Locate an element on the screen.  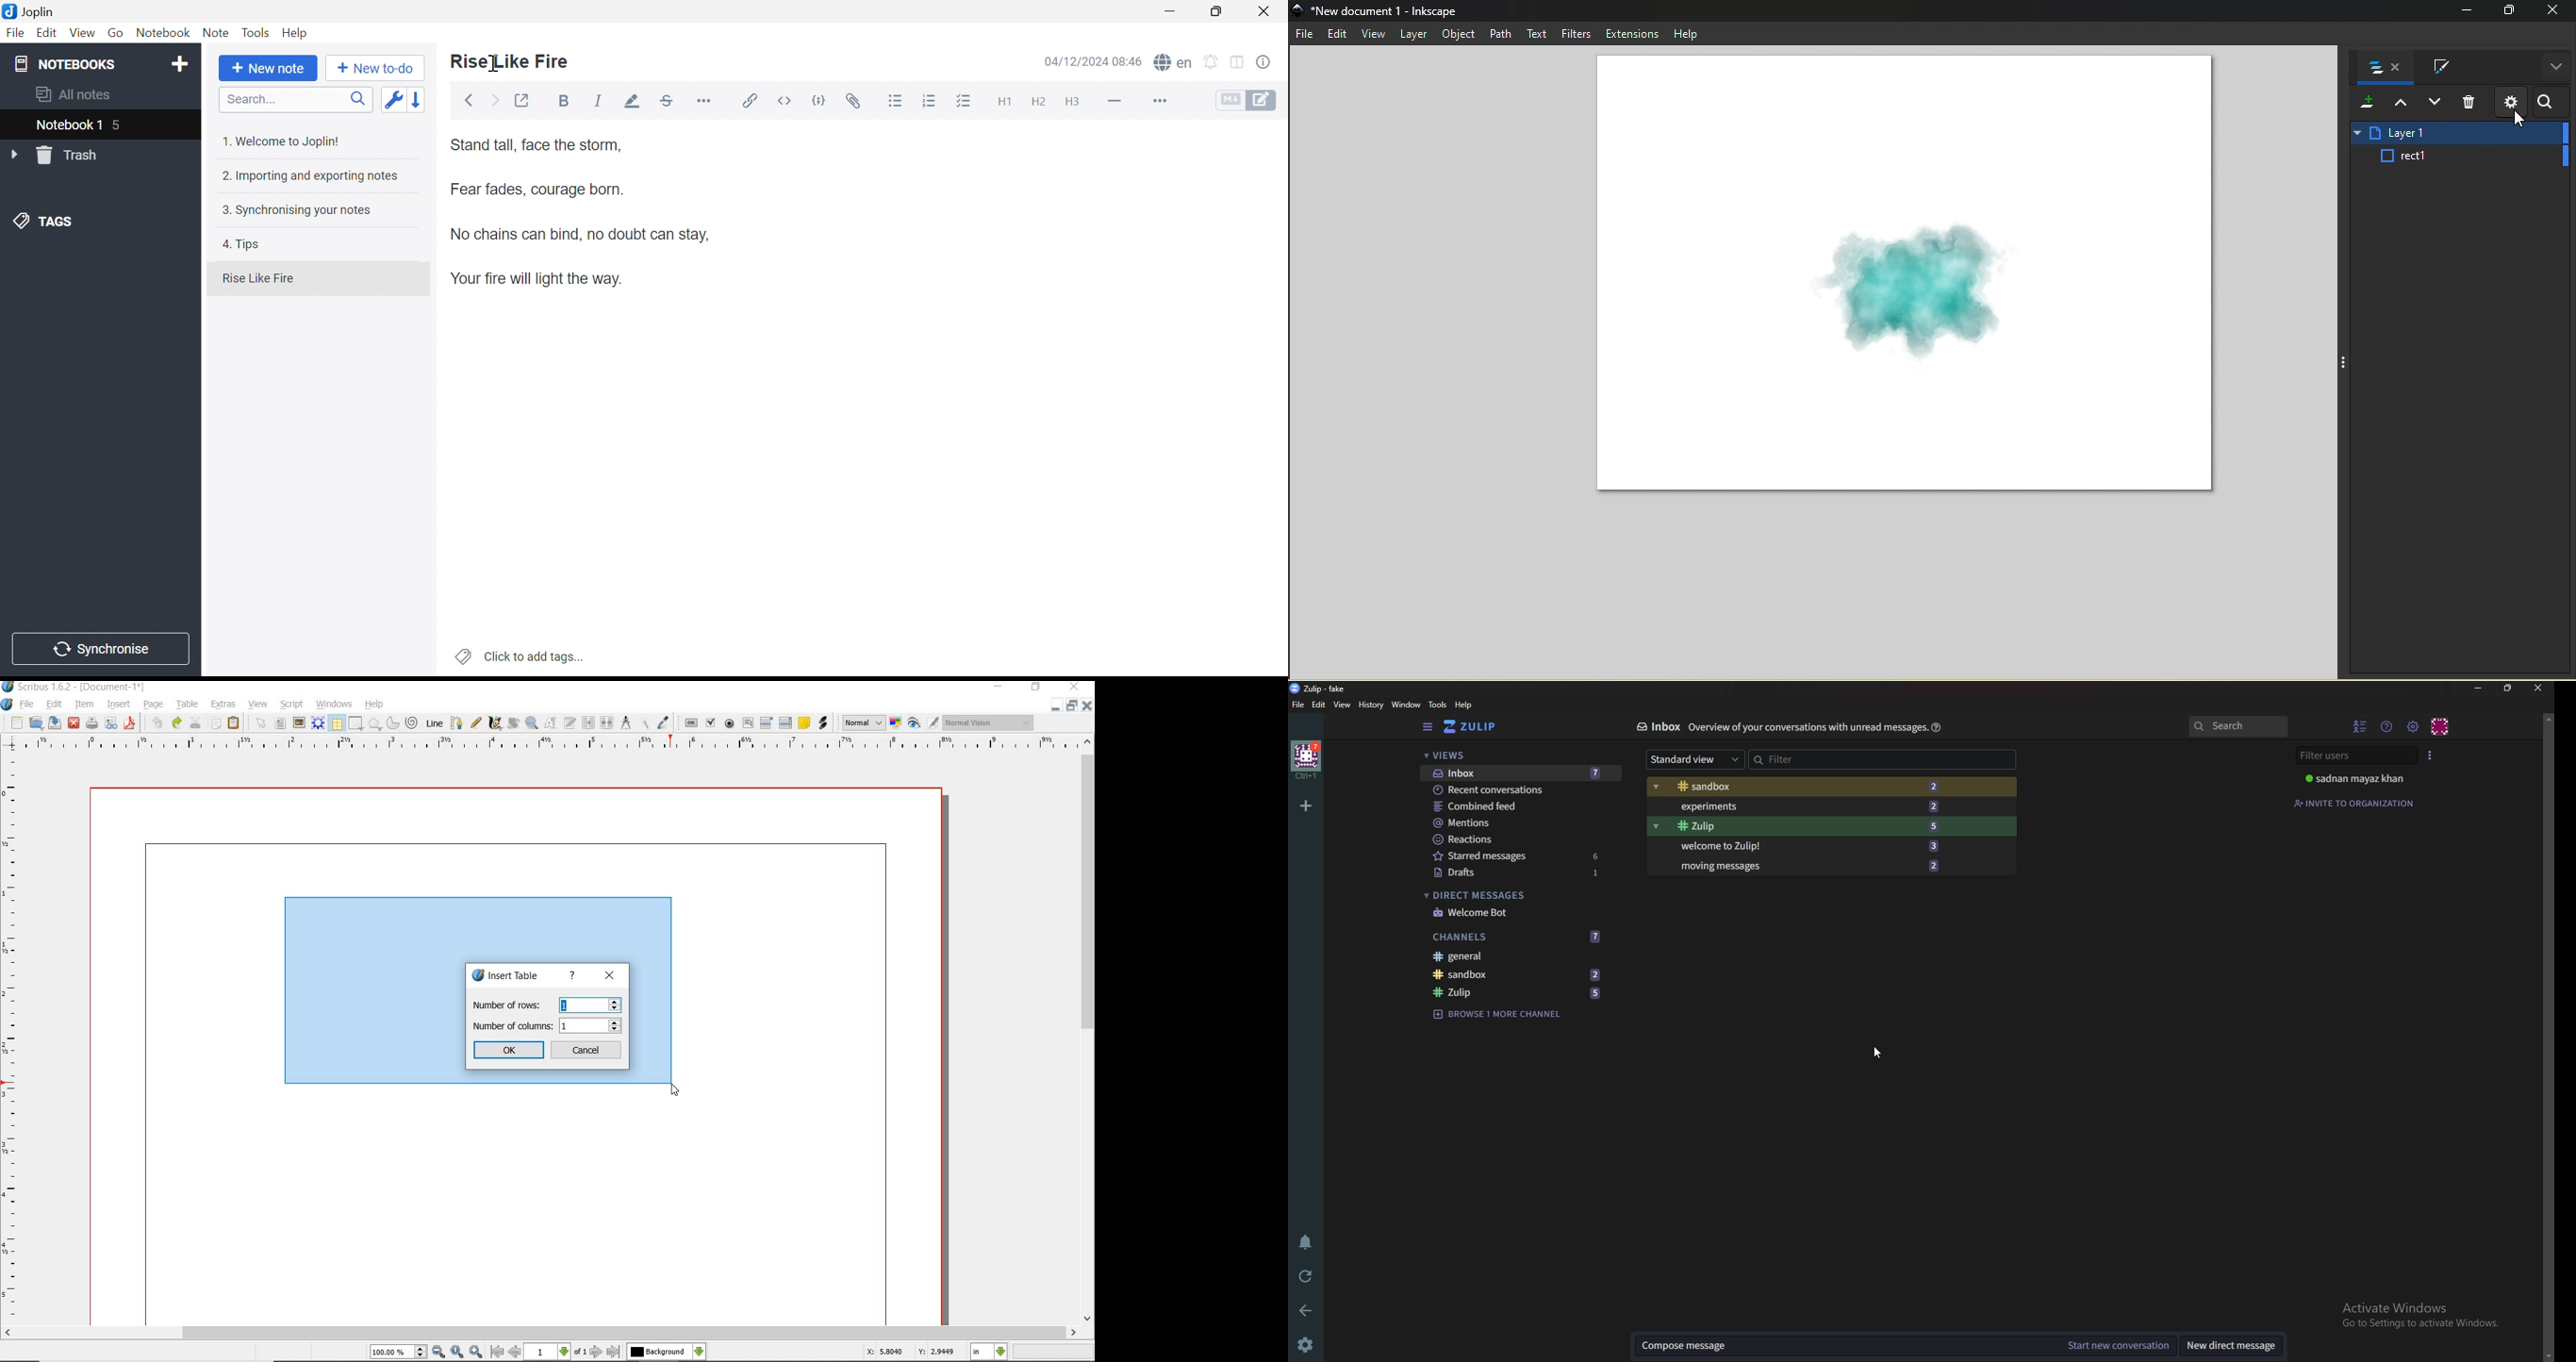
PDF List Box is located at coordinates (786, 723).